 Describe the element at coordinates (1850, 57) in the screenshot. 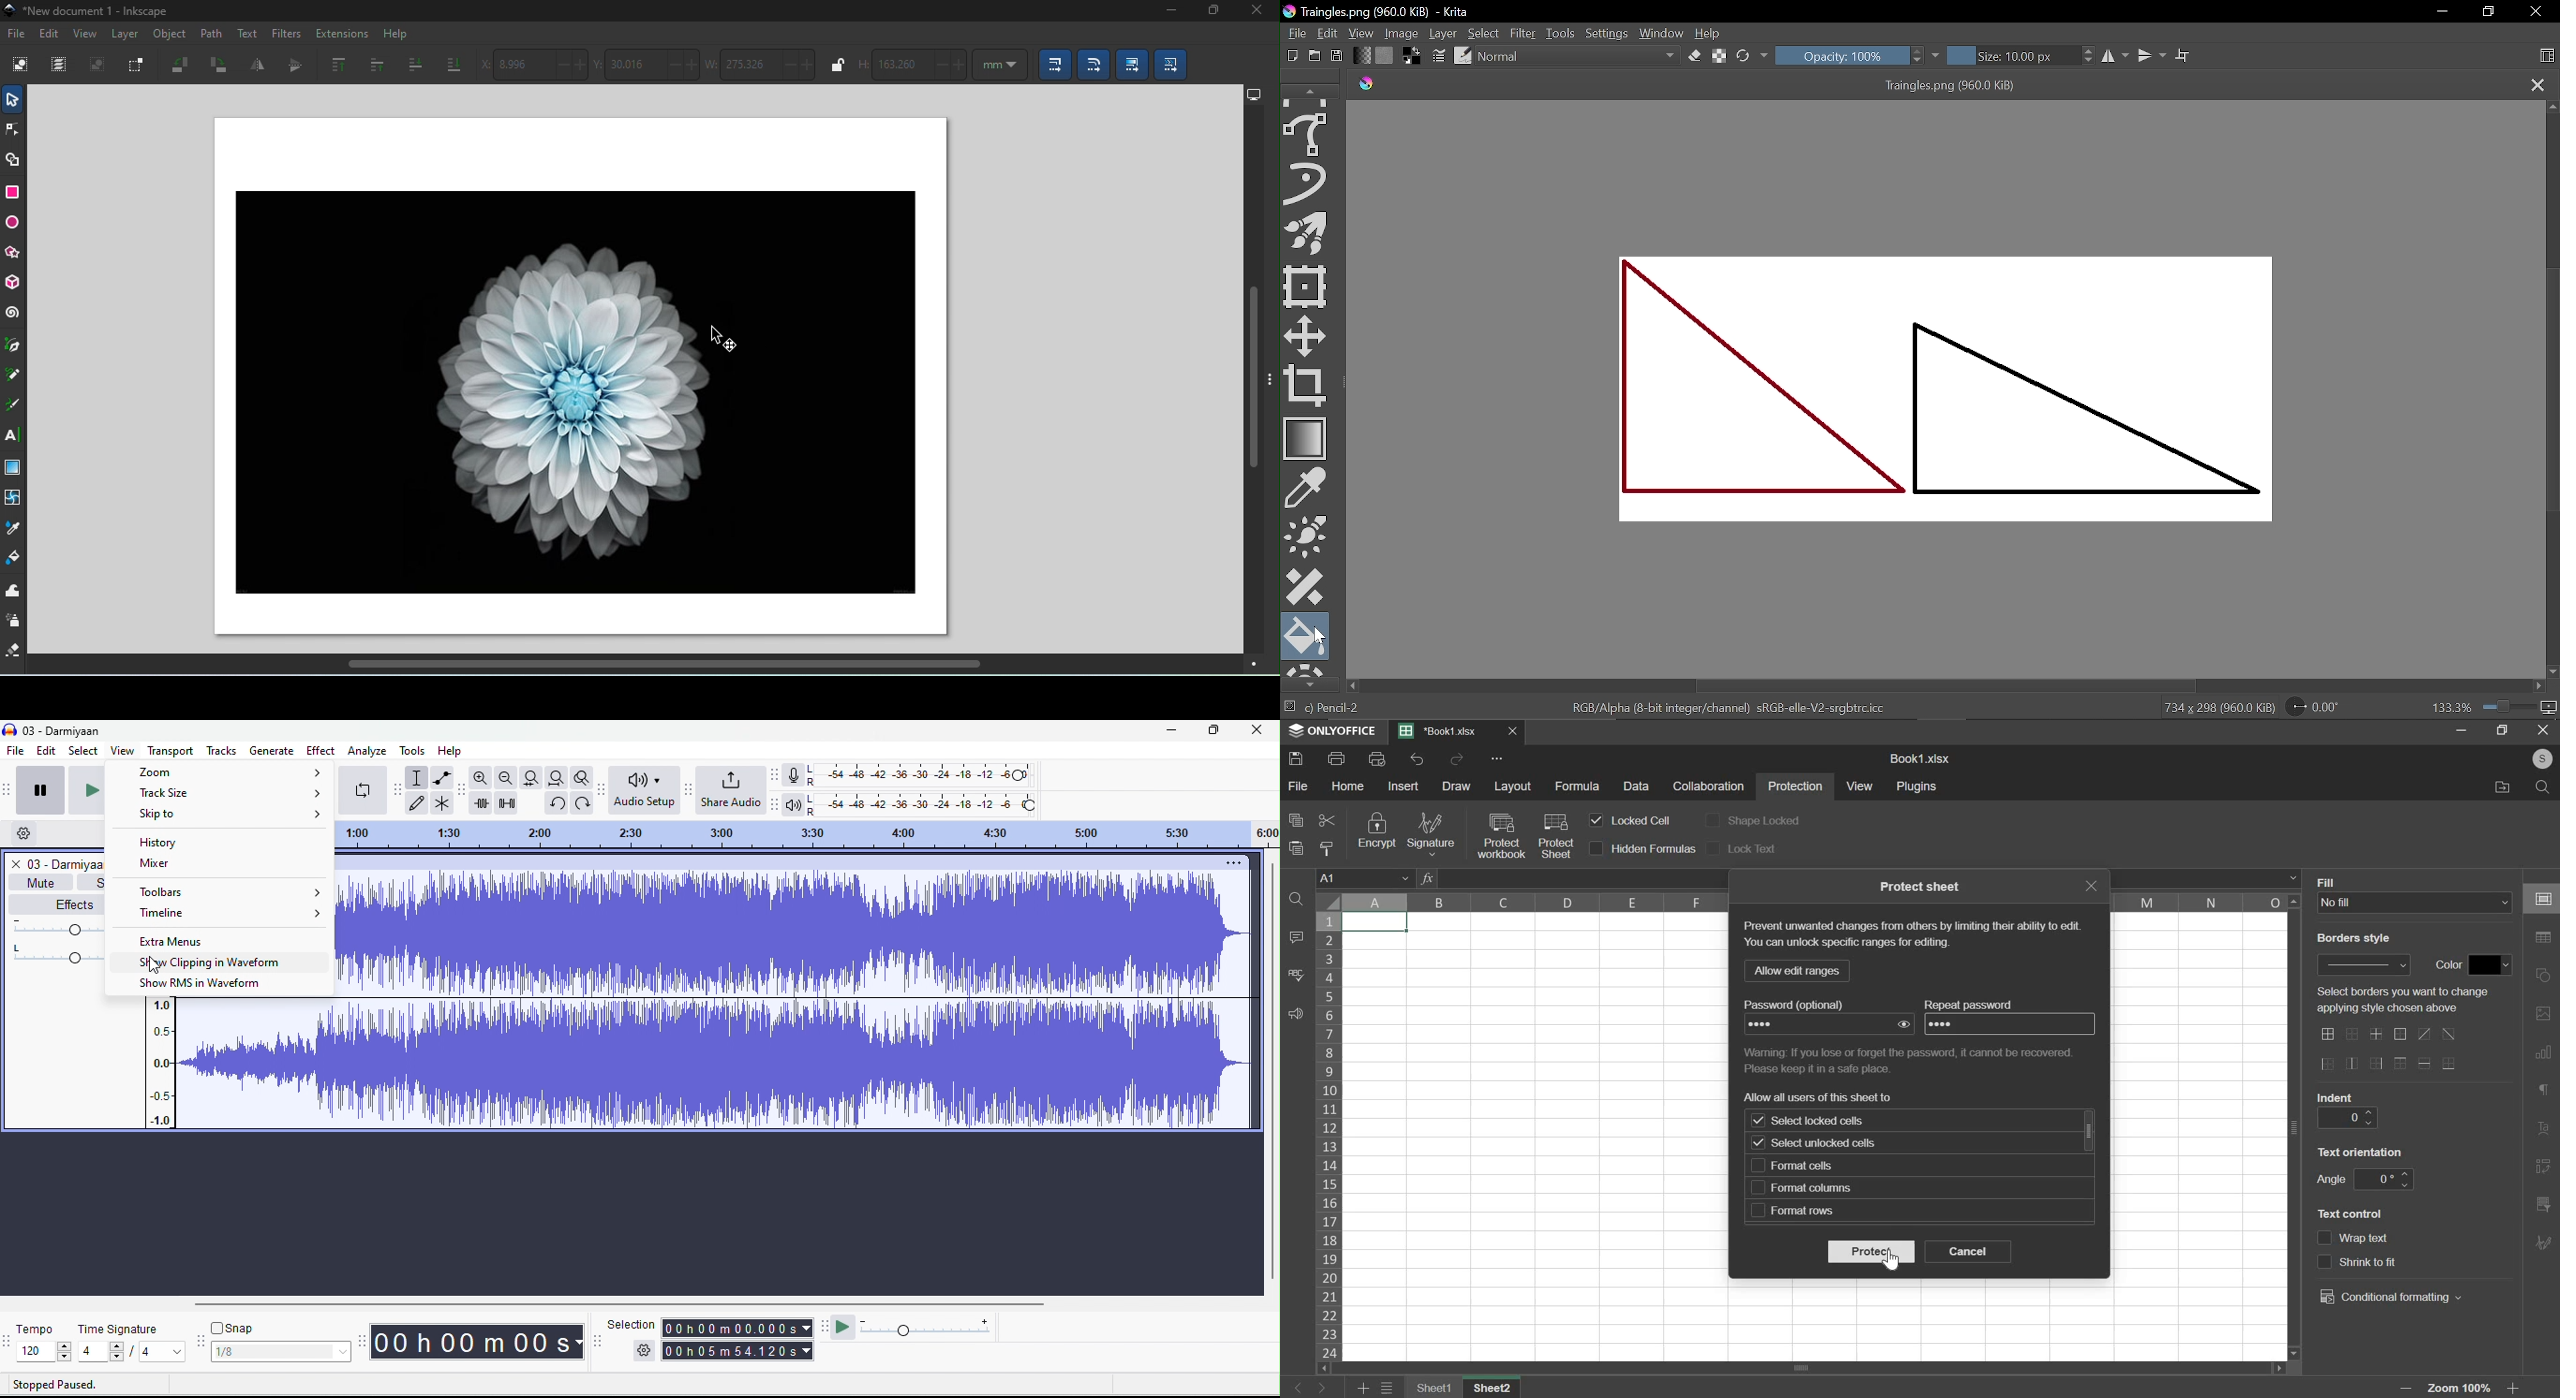

I see `Opacity: 100%` at that location.